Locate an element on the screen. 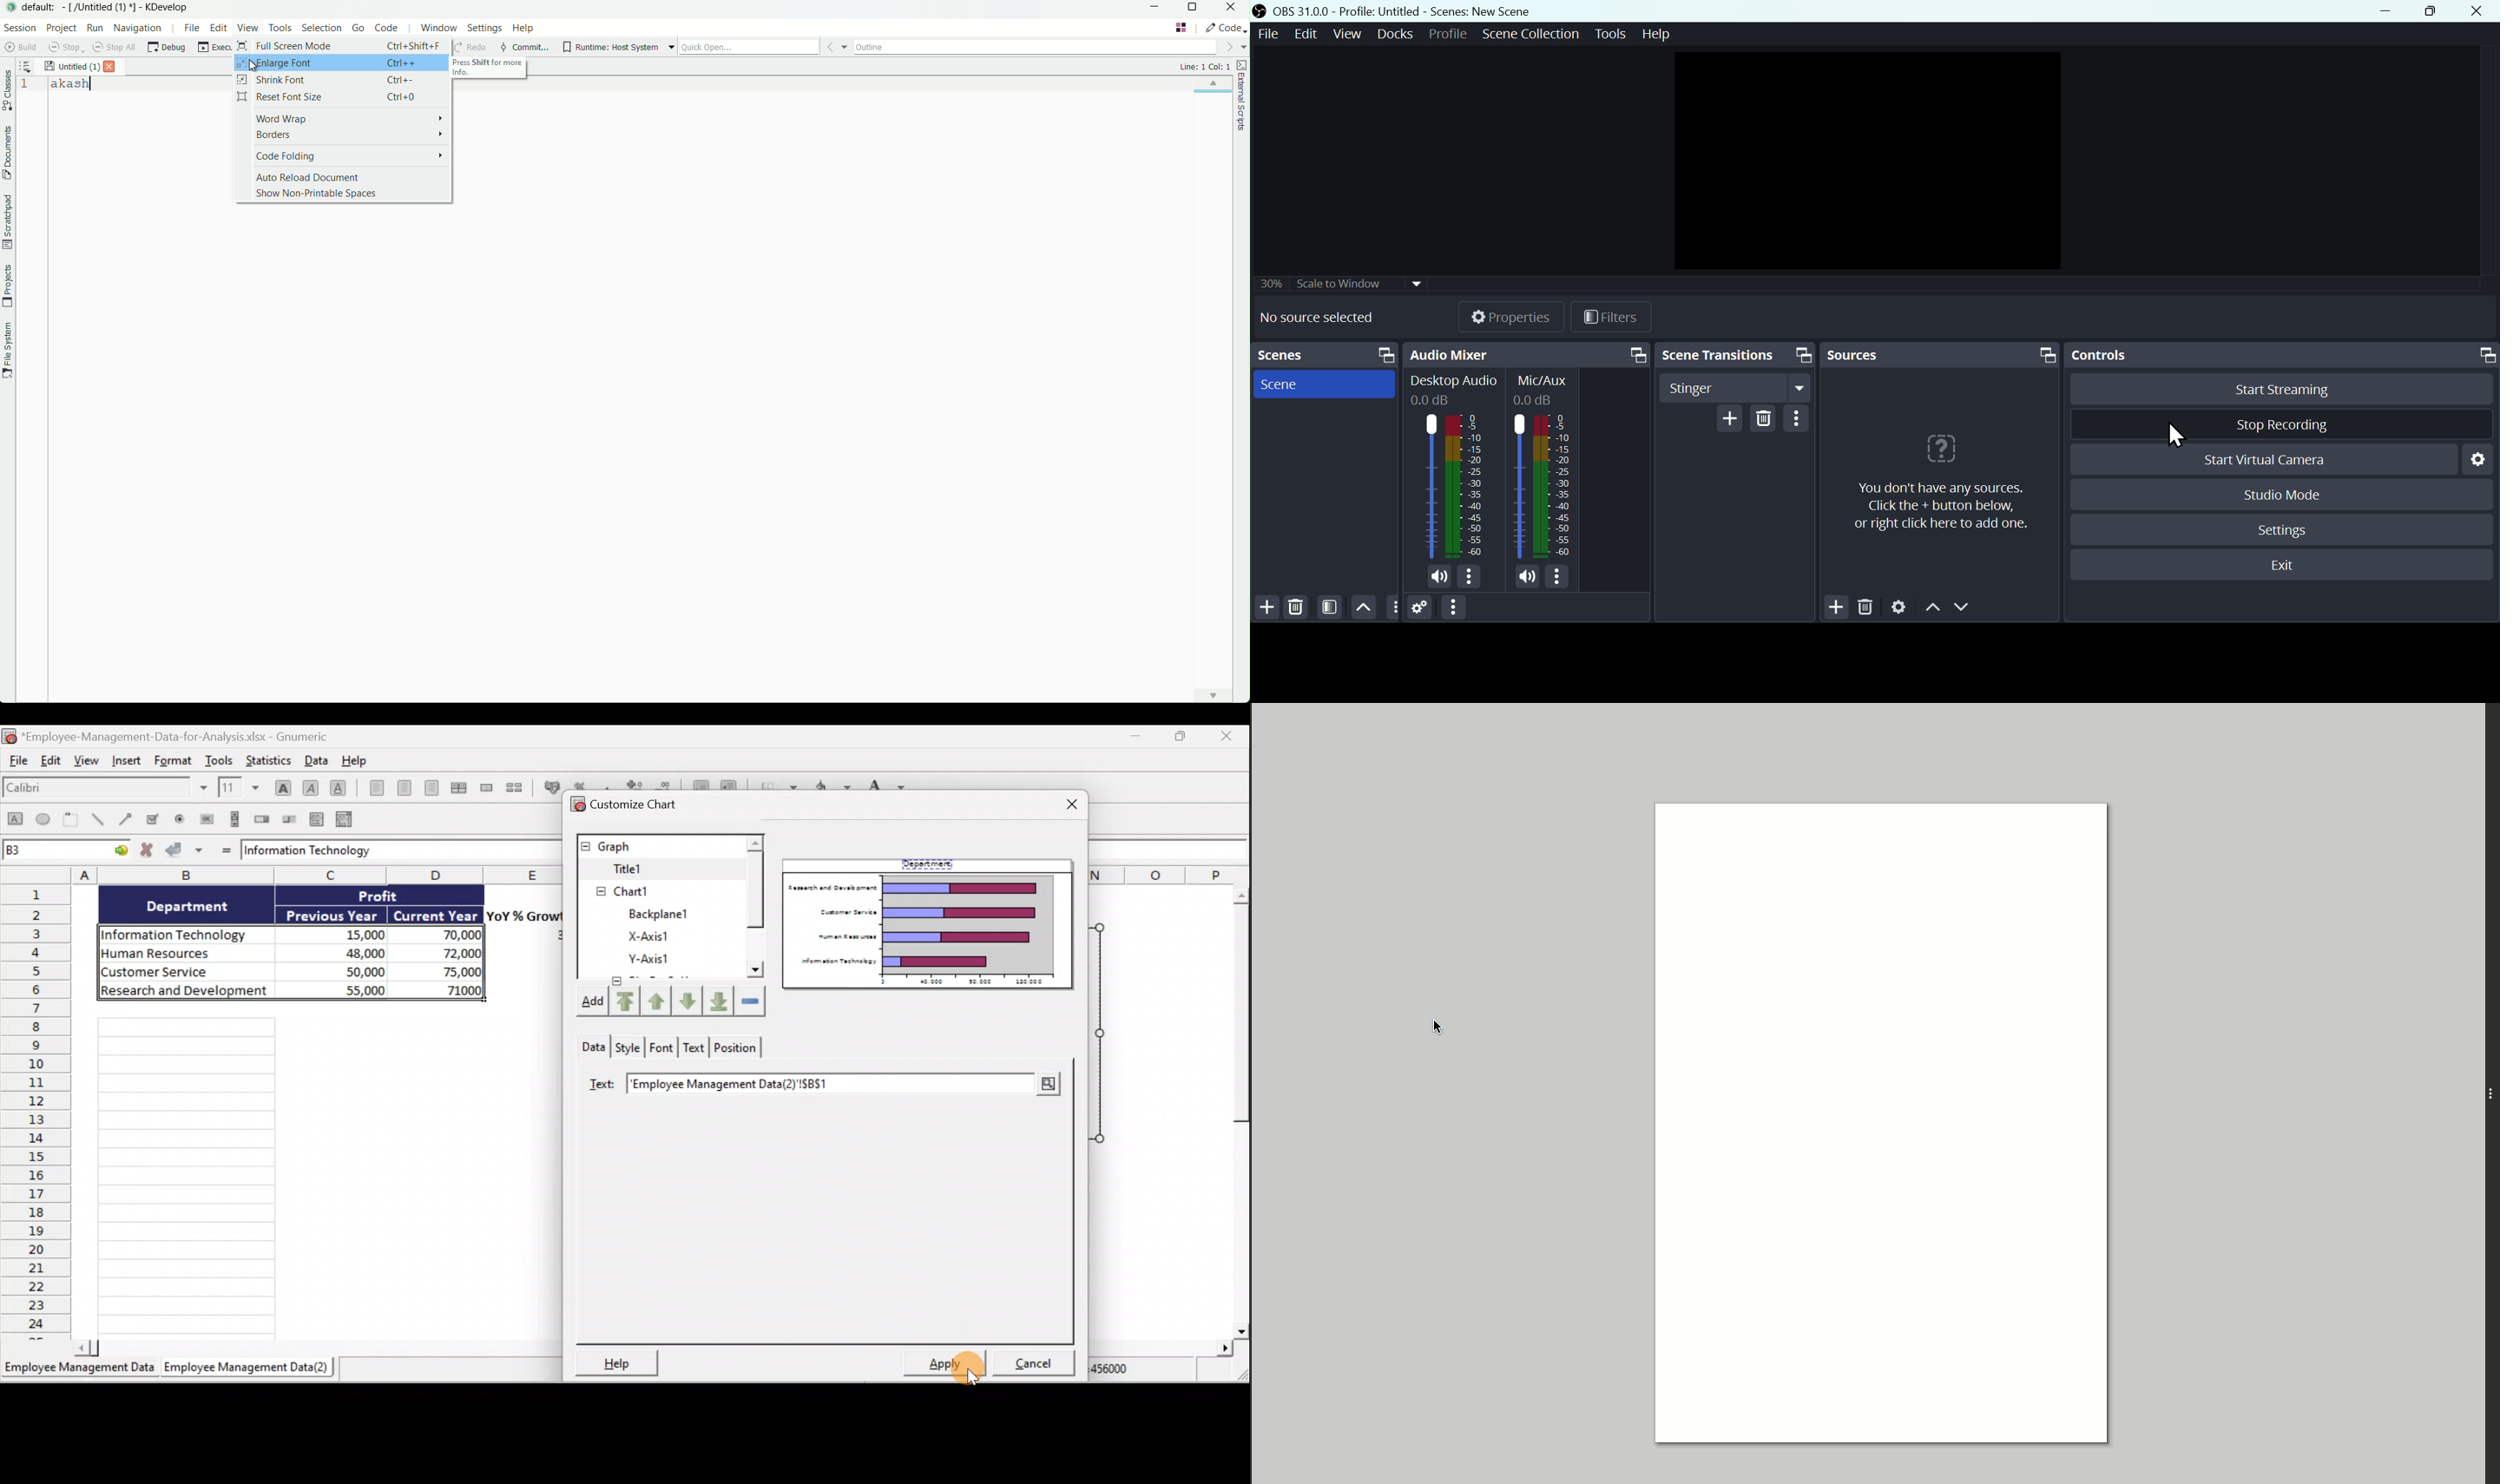 The image size is (2520, 1484). icon is located at coordinates (1262, 11).